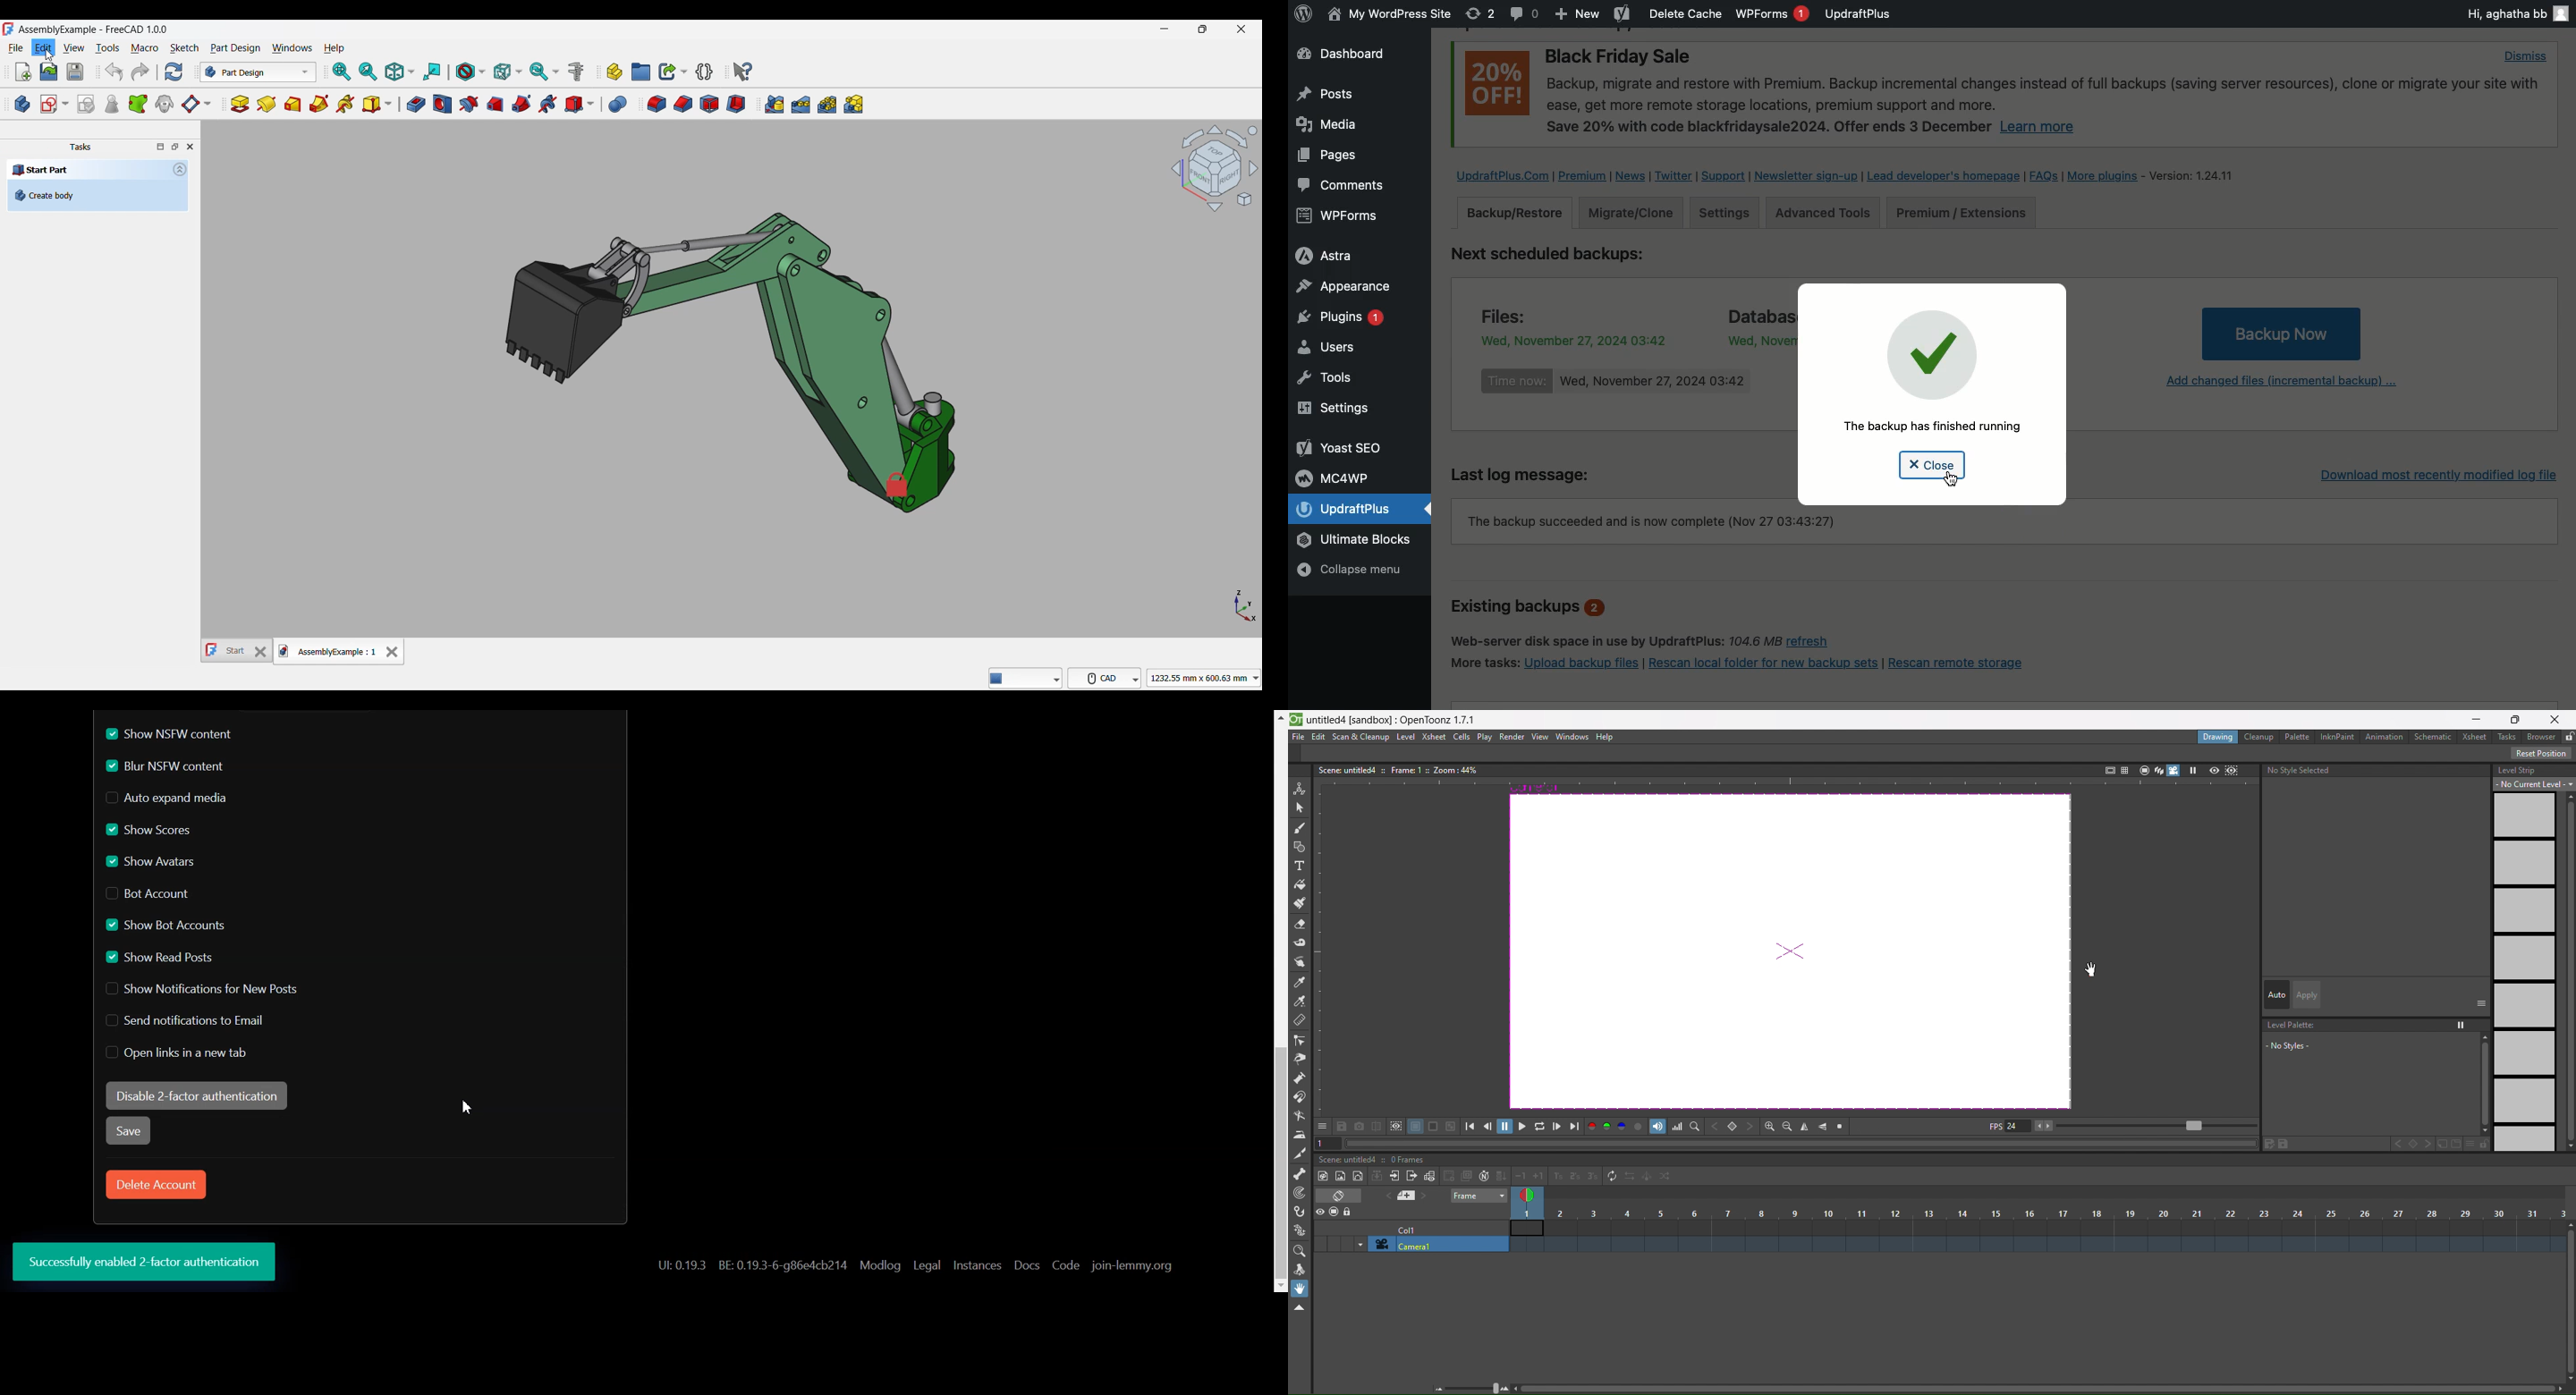 The image size is (2576, 1400). Describe the element at coordinates (1807, 178) in the screenshot. I see `Newsletter sign up` at that location.